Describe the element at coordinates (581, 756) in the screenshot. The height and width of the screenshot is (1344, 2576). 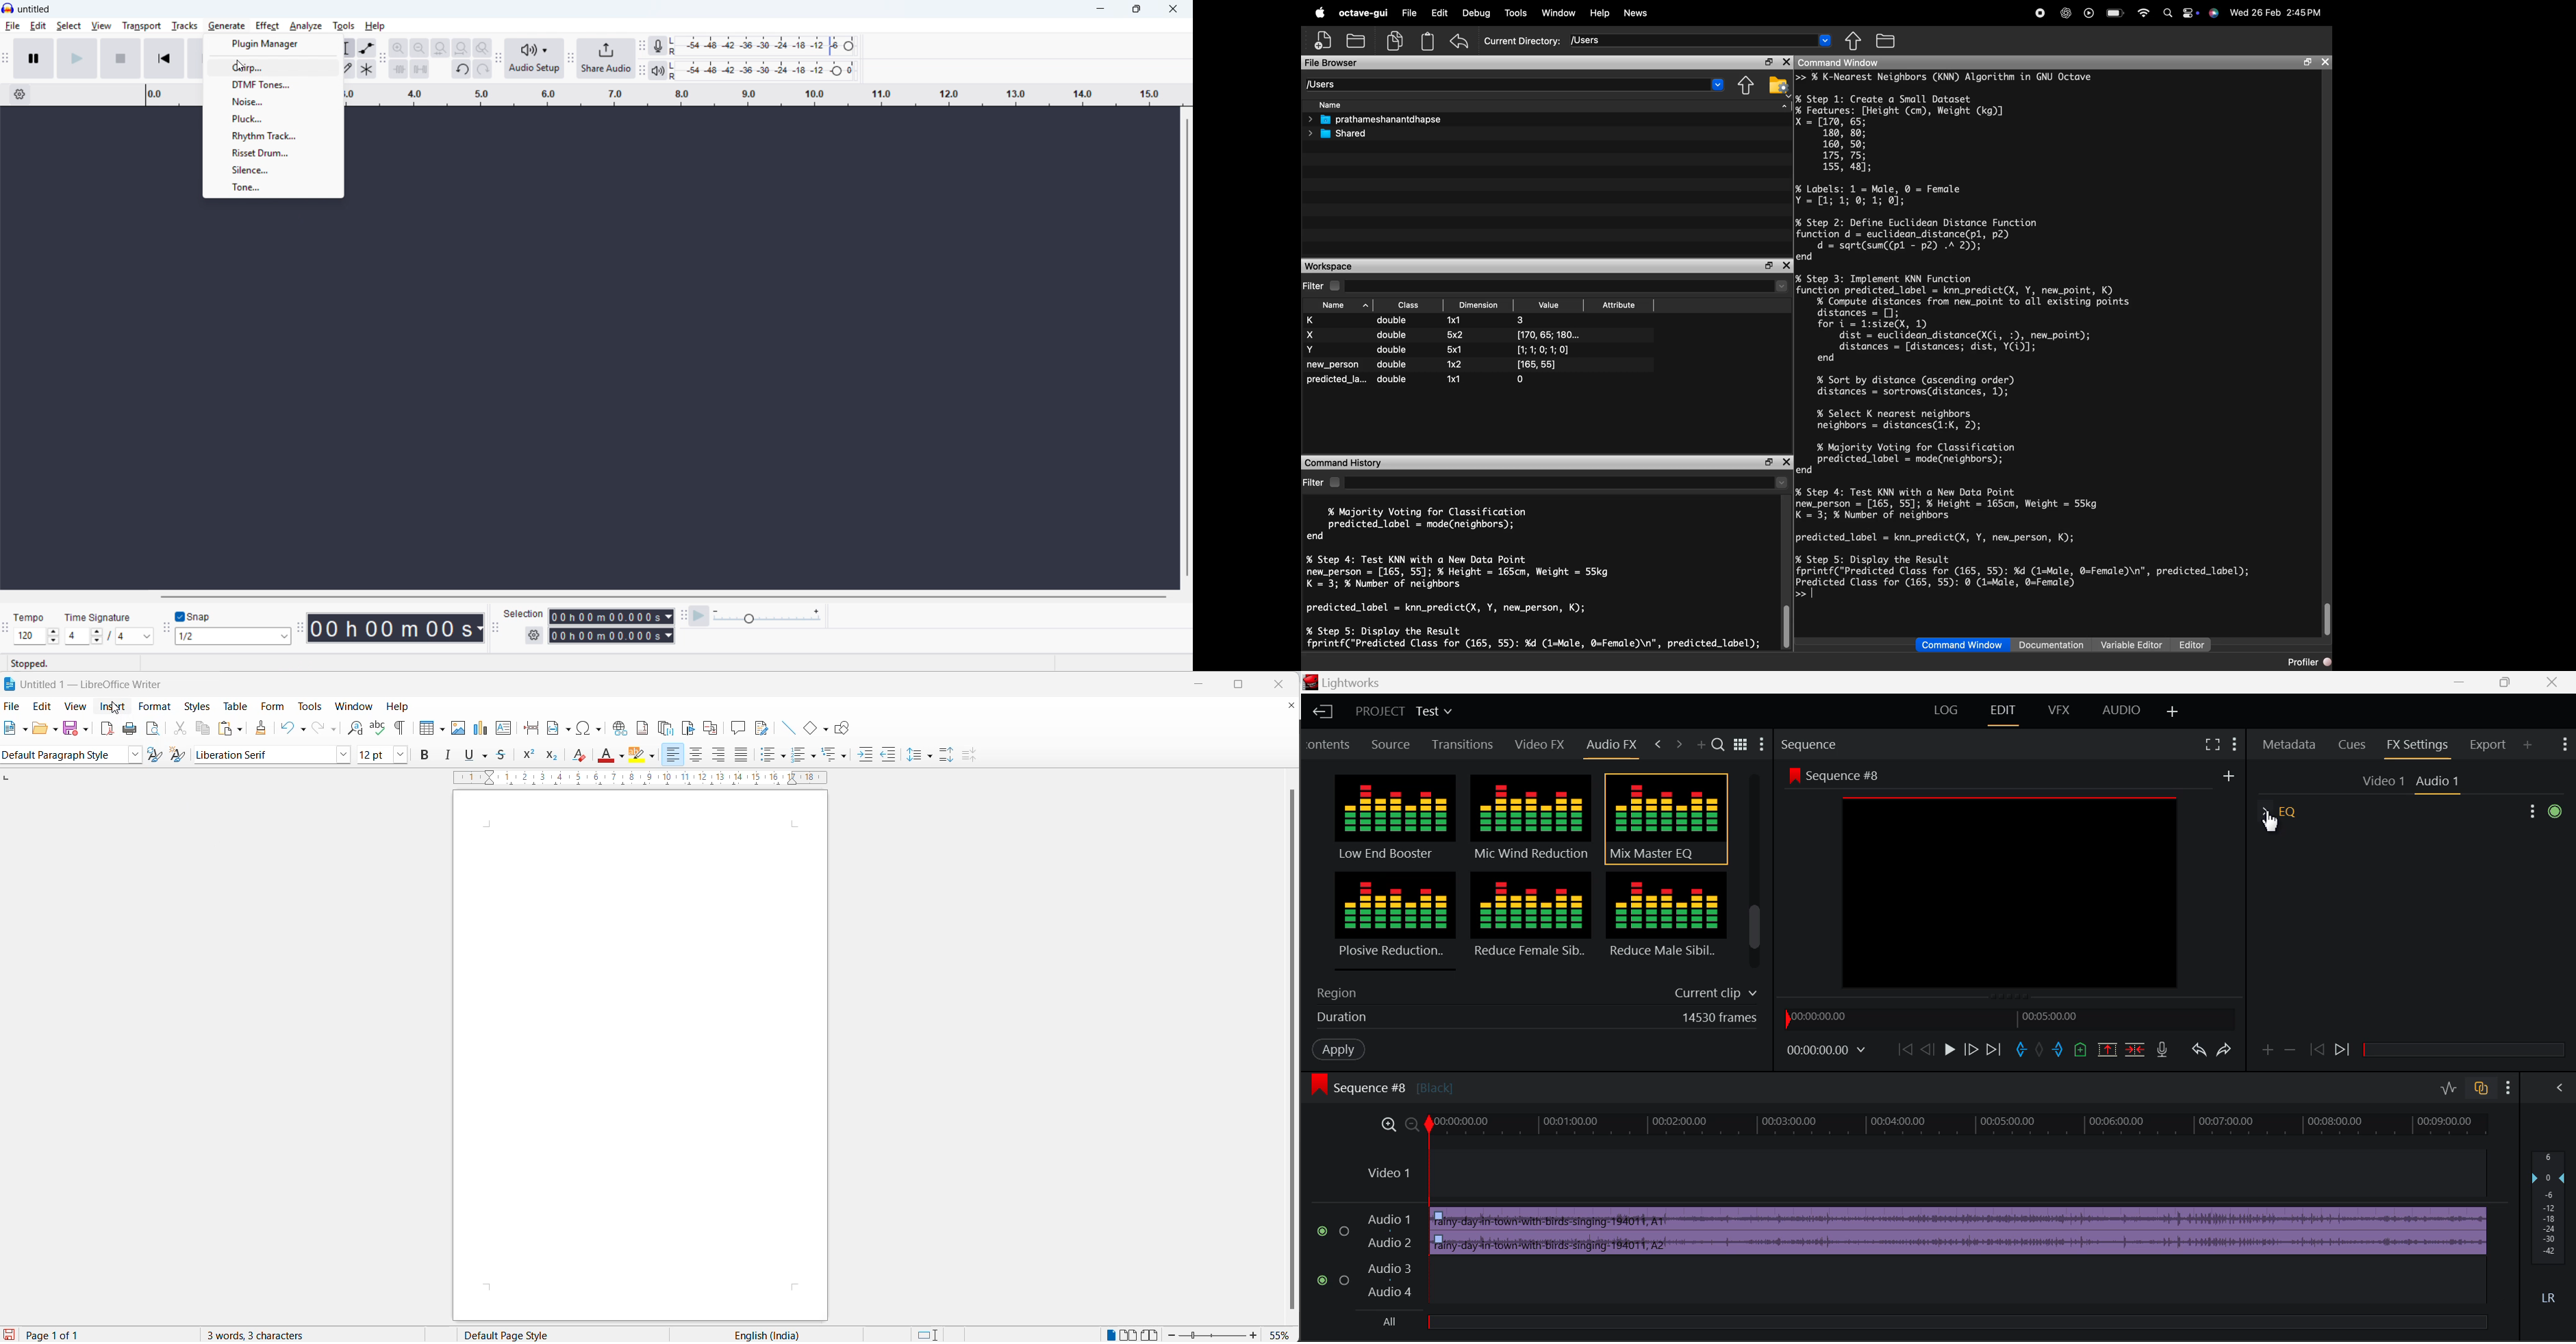
I see `clear direct formatting` at that location.